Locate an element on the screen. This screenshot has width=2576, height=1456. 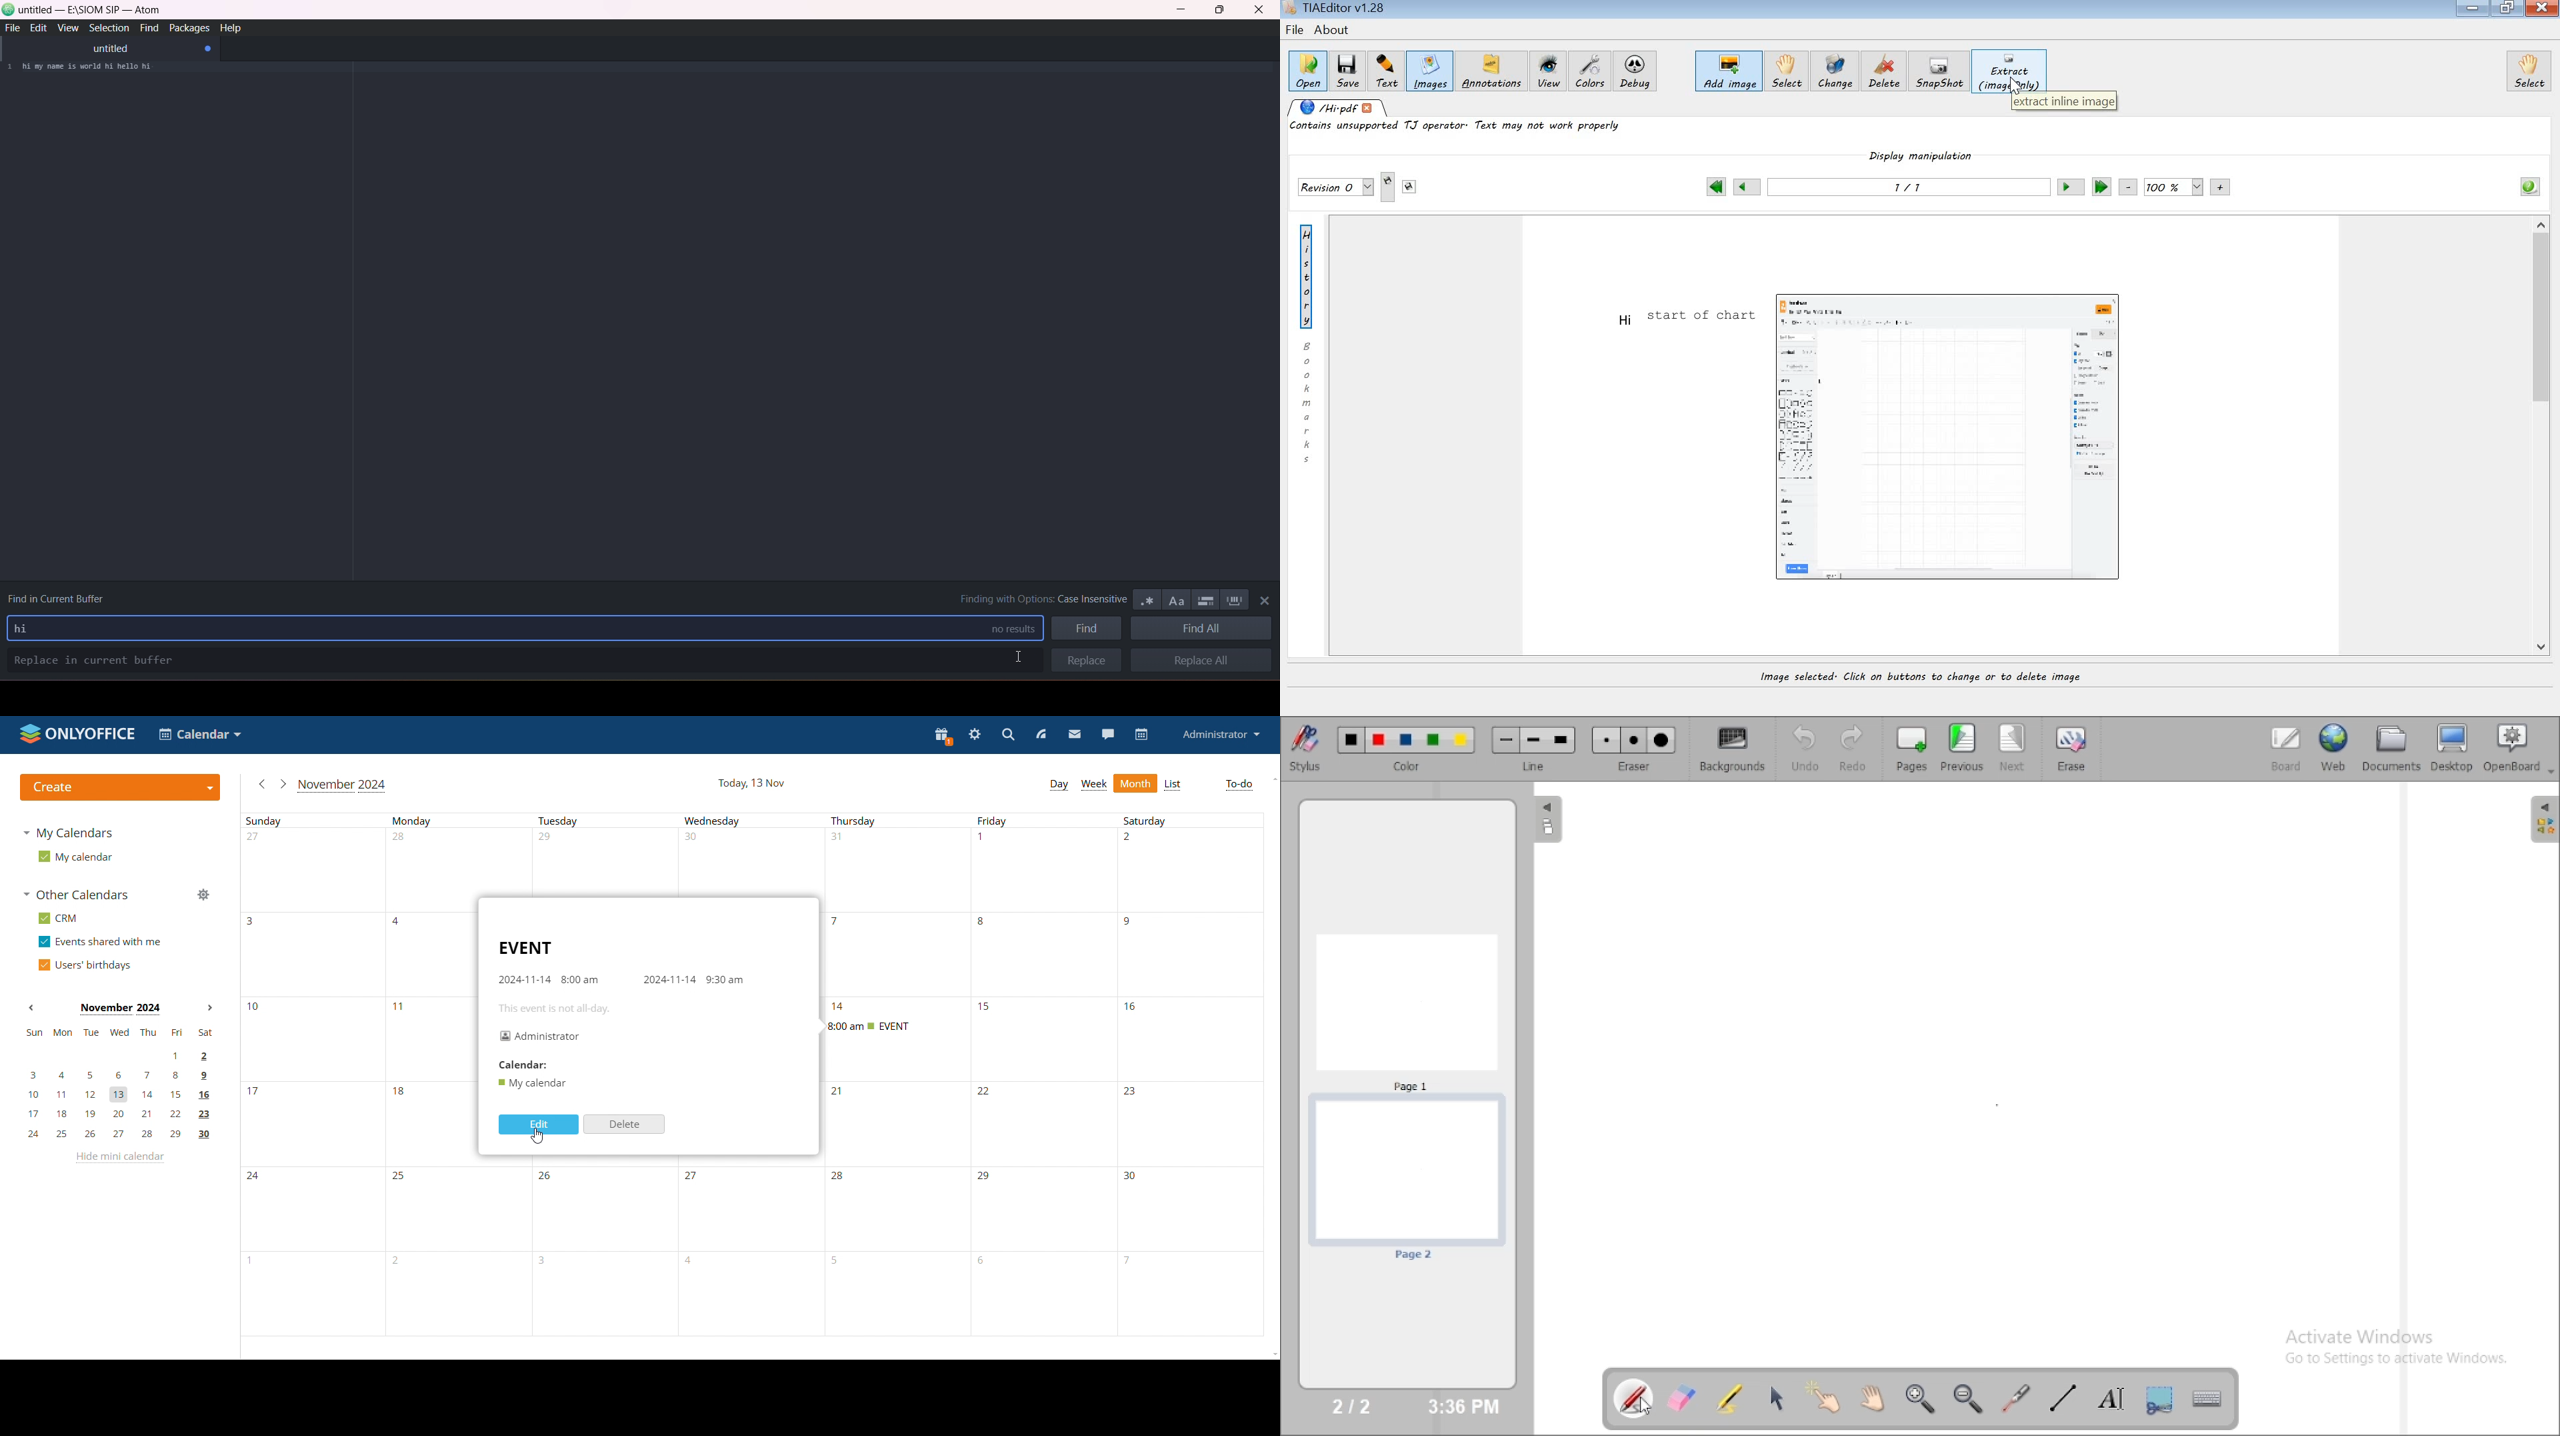
logo is located at coordinates (9, 11).